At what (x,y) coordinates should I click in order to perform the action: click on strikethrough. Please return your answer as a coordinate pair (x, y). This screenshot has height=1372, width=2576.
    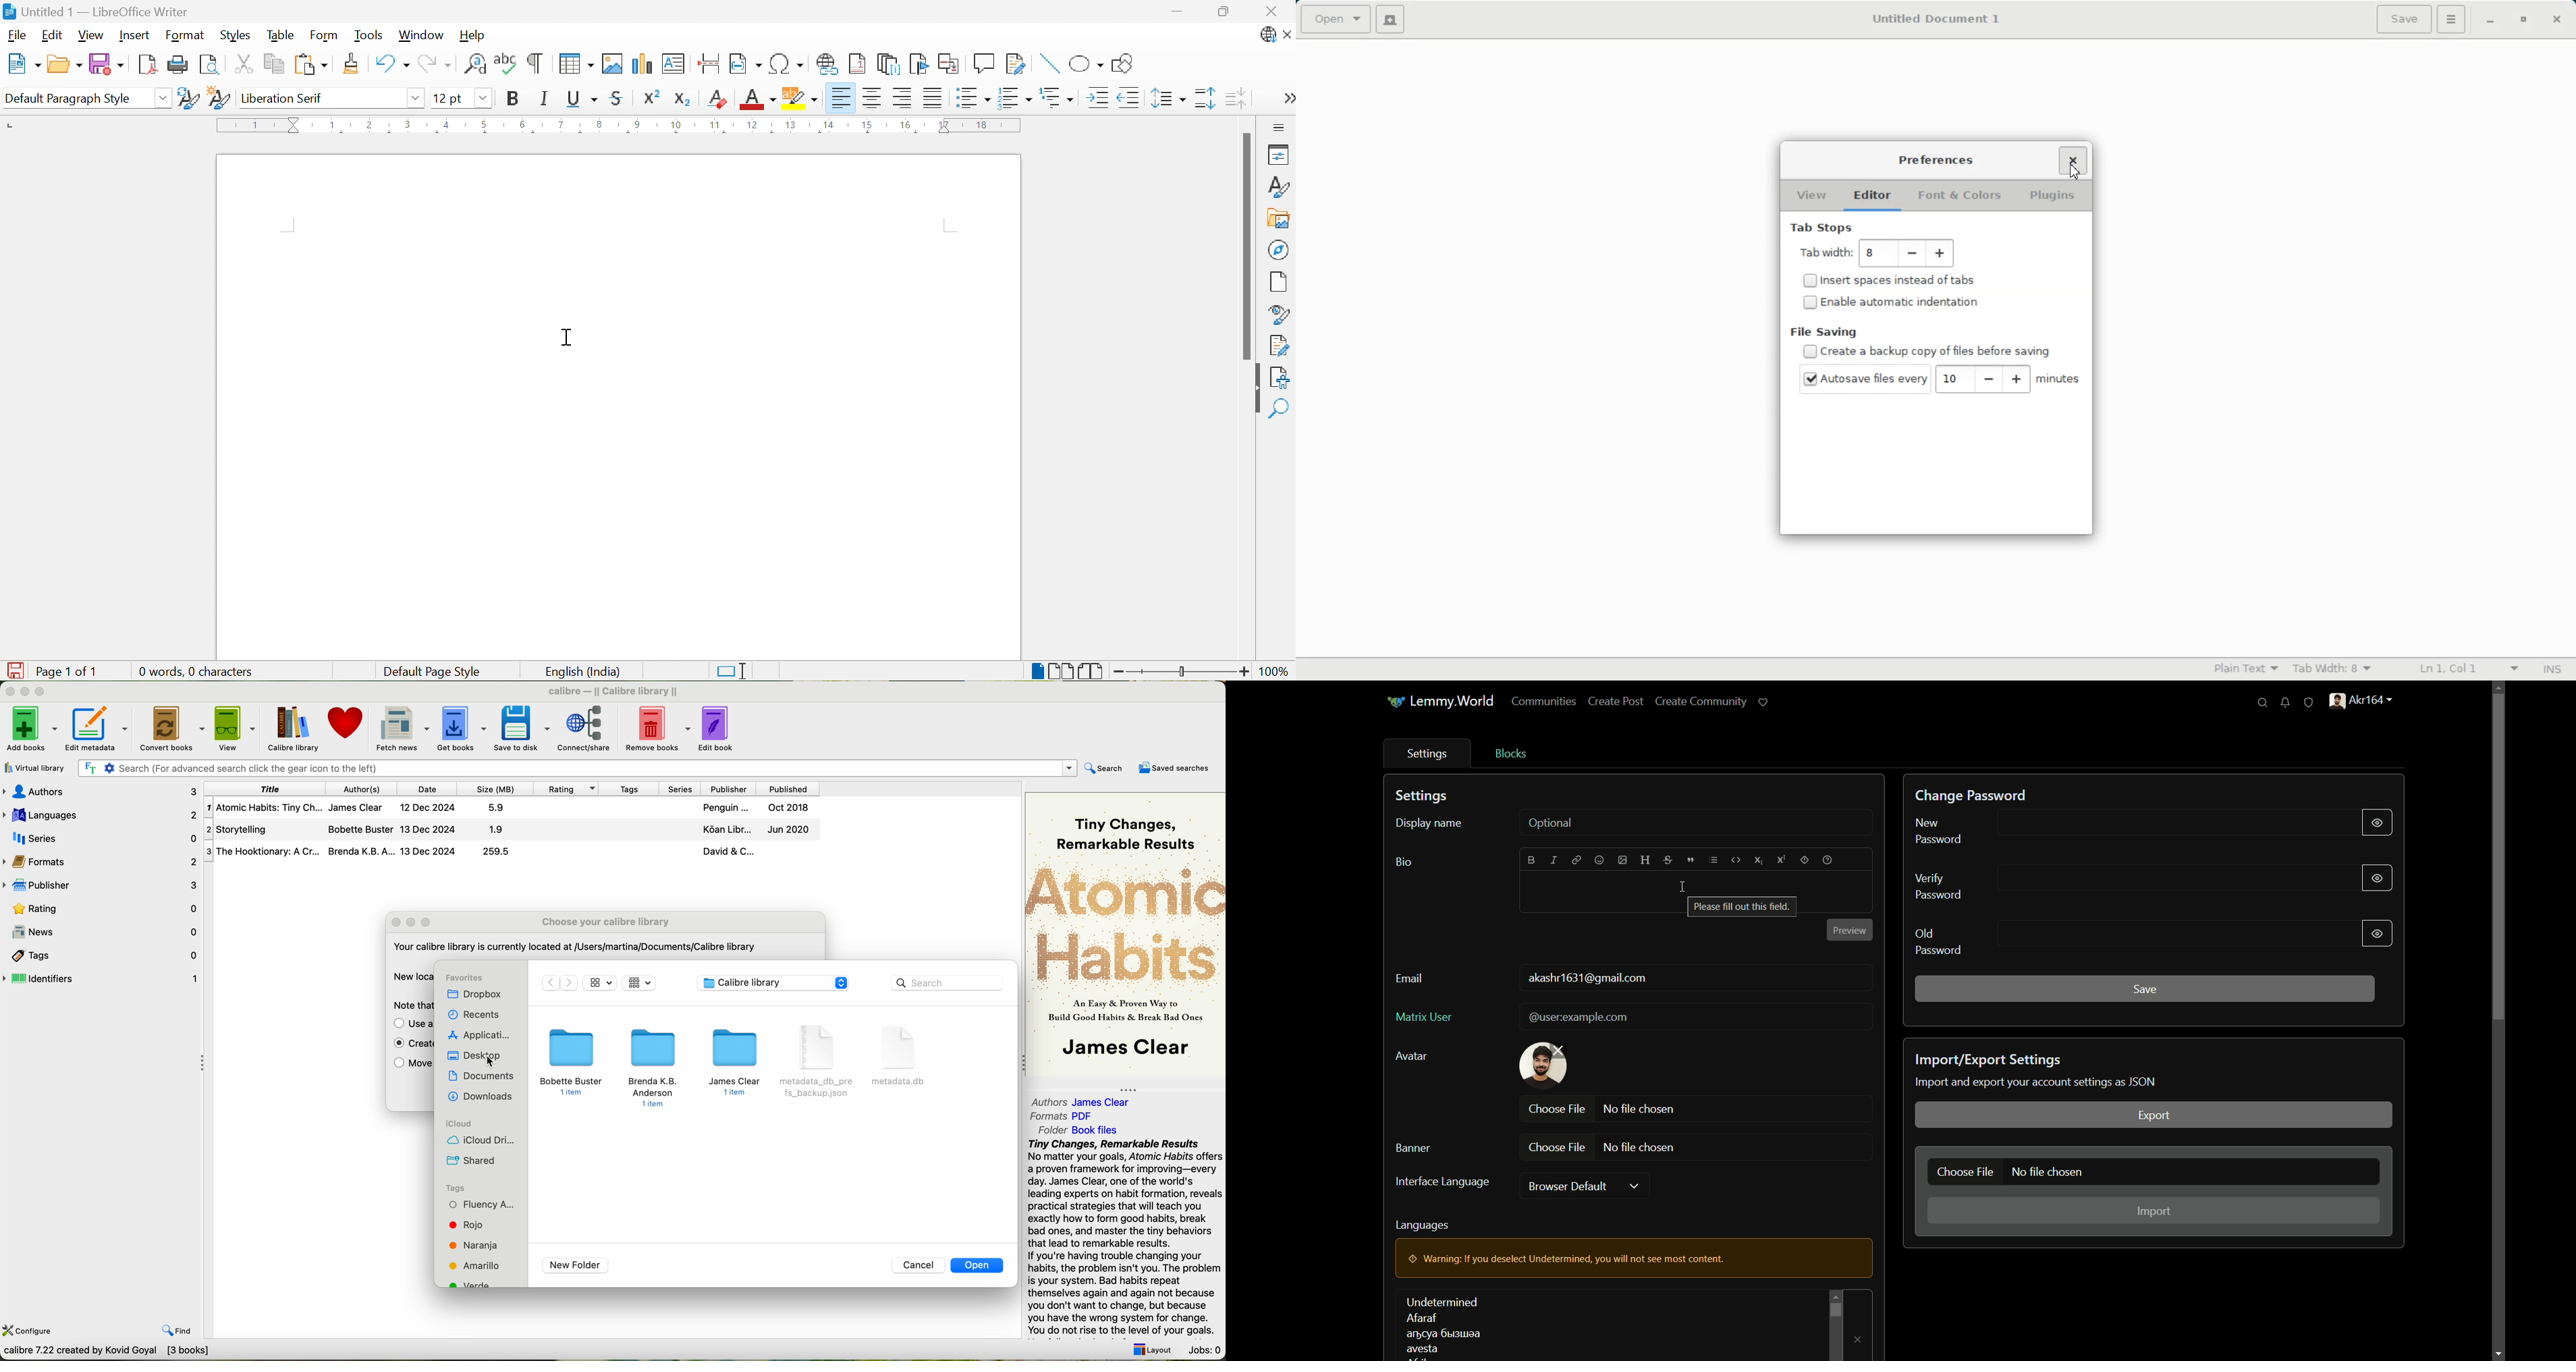
    Looking at the image, I should click on (1667, 860).